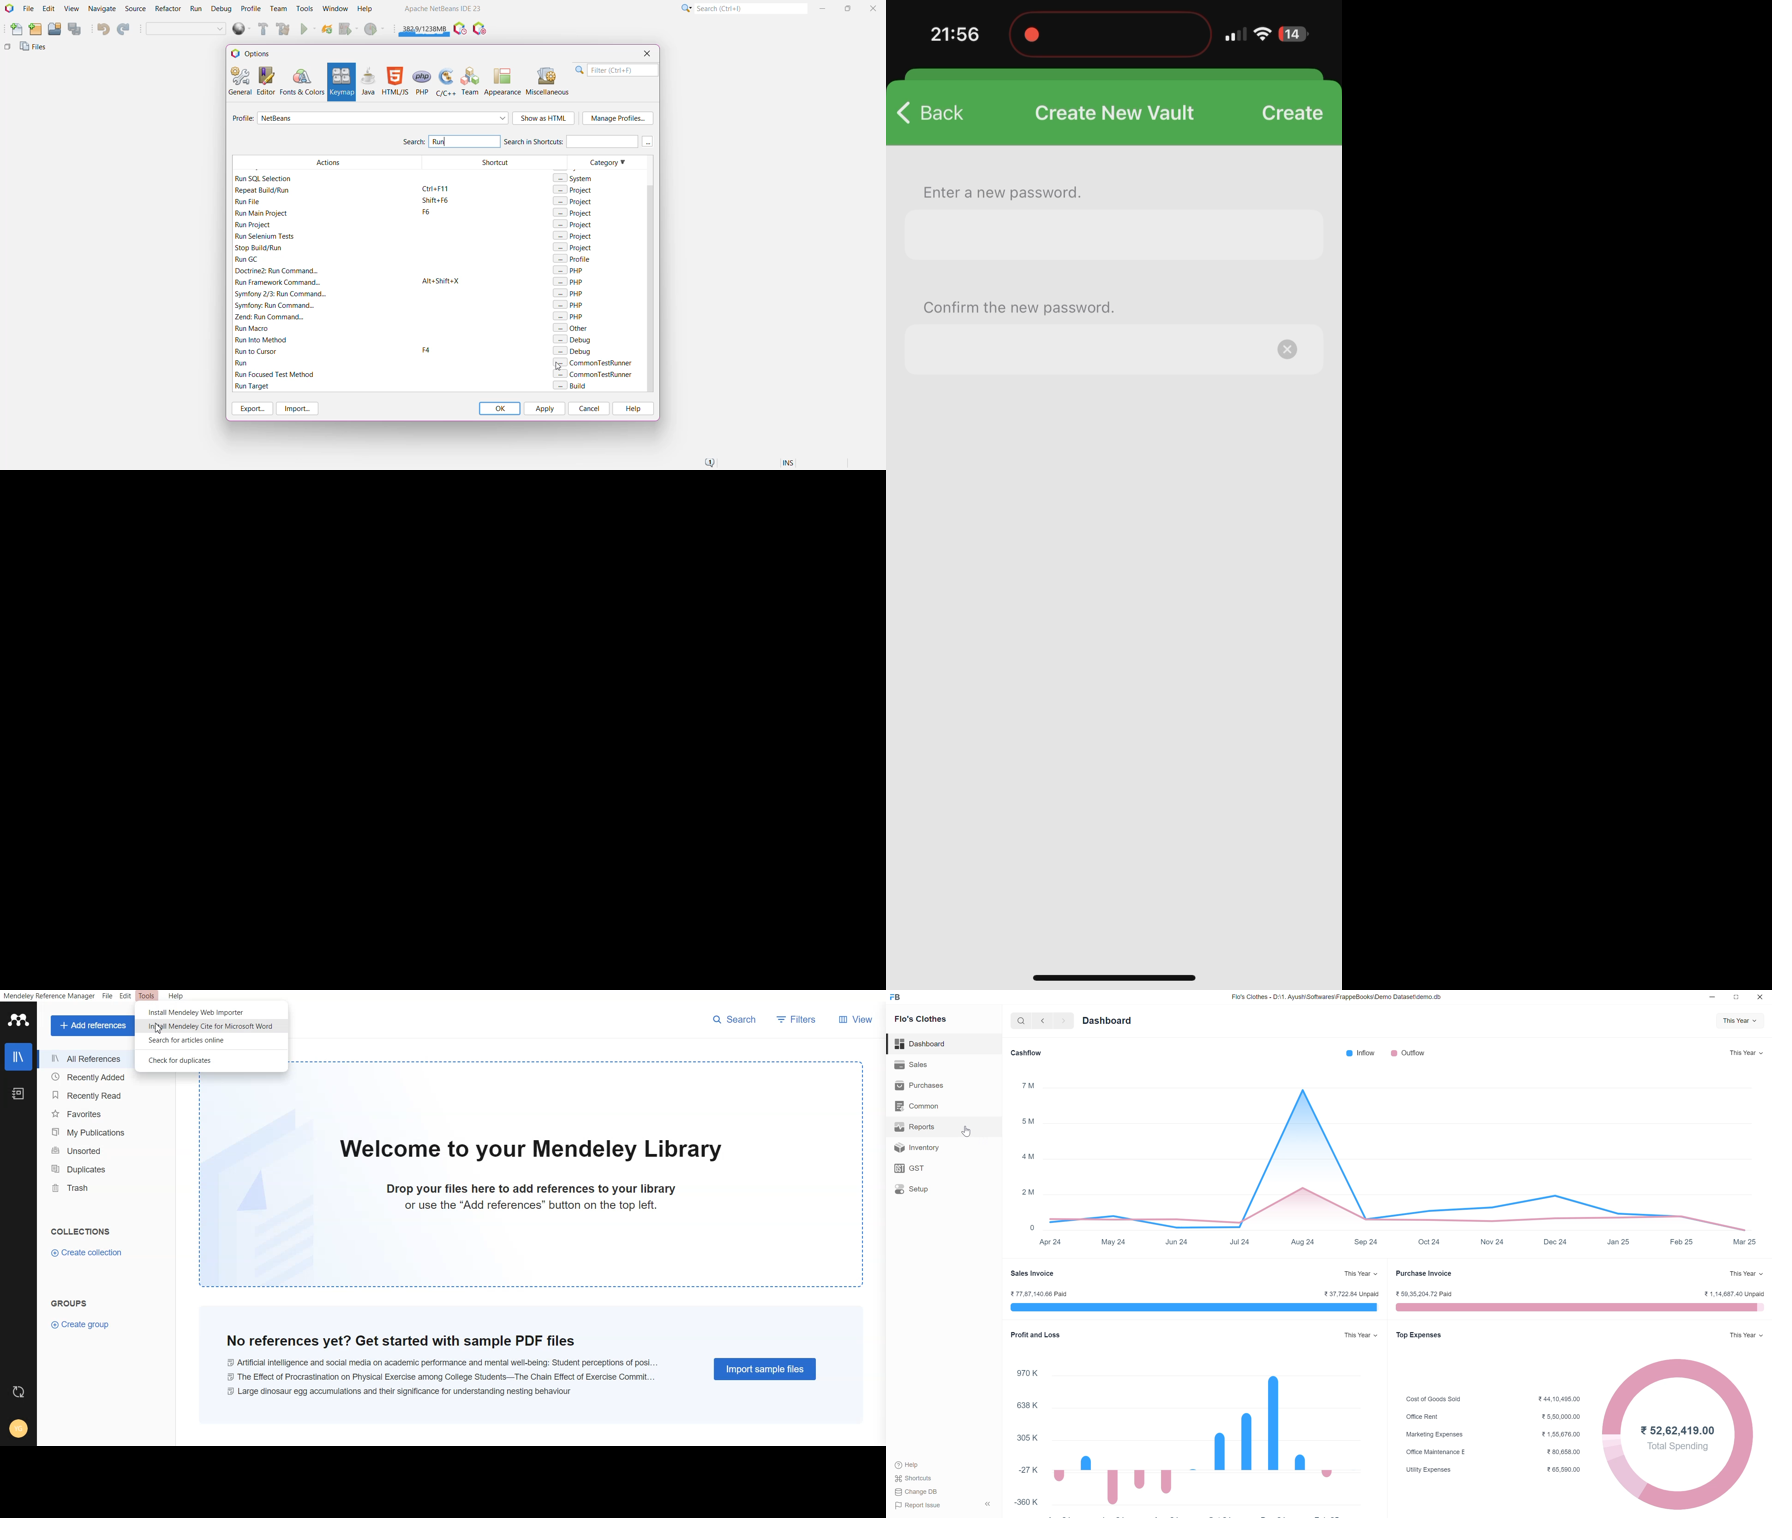 The height and width of the screenshot is (1540, 1792). Describe the element at coordinates (439, 1378) in the screenshot. I see `the effect of procrastination on physical exercise among college students-- the chain effect of excercise commit...` at that location.